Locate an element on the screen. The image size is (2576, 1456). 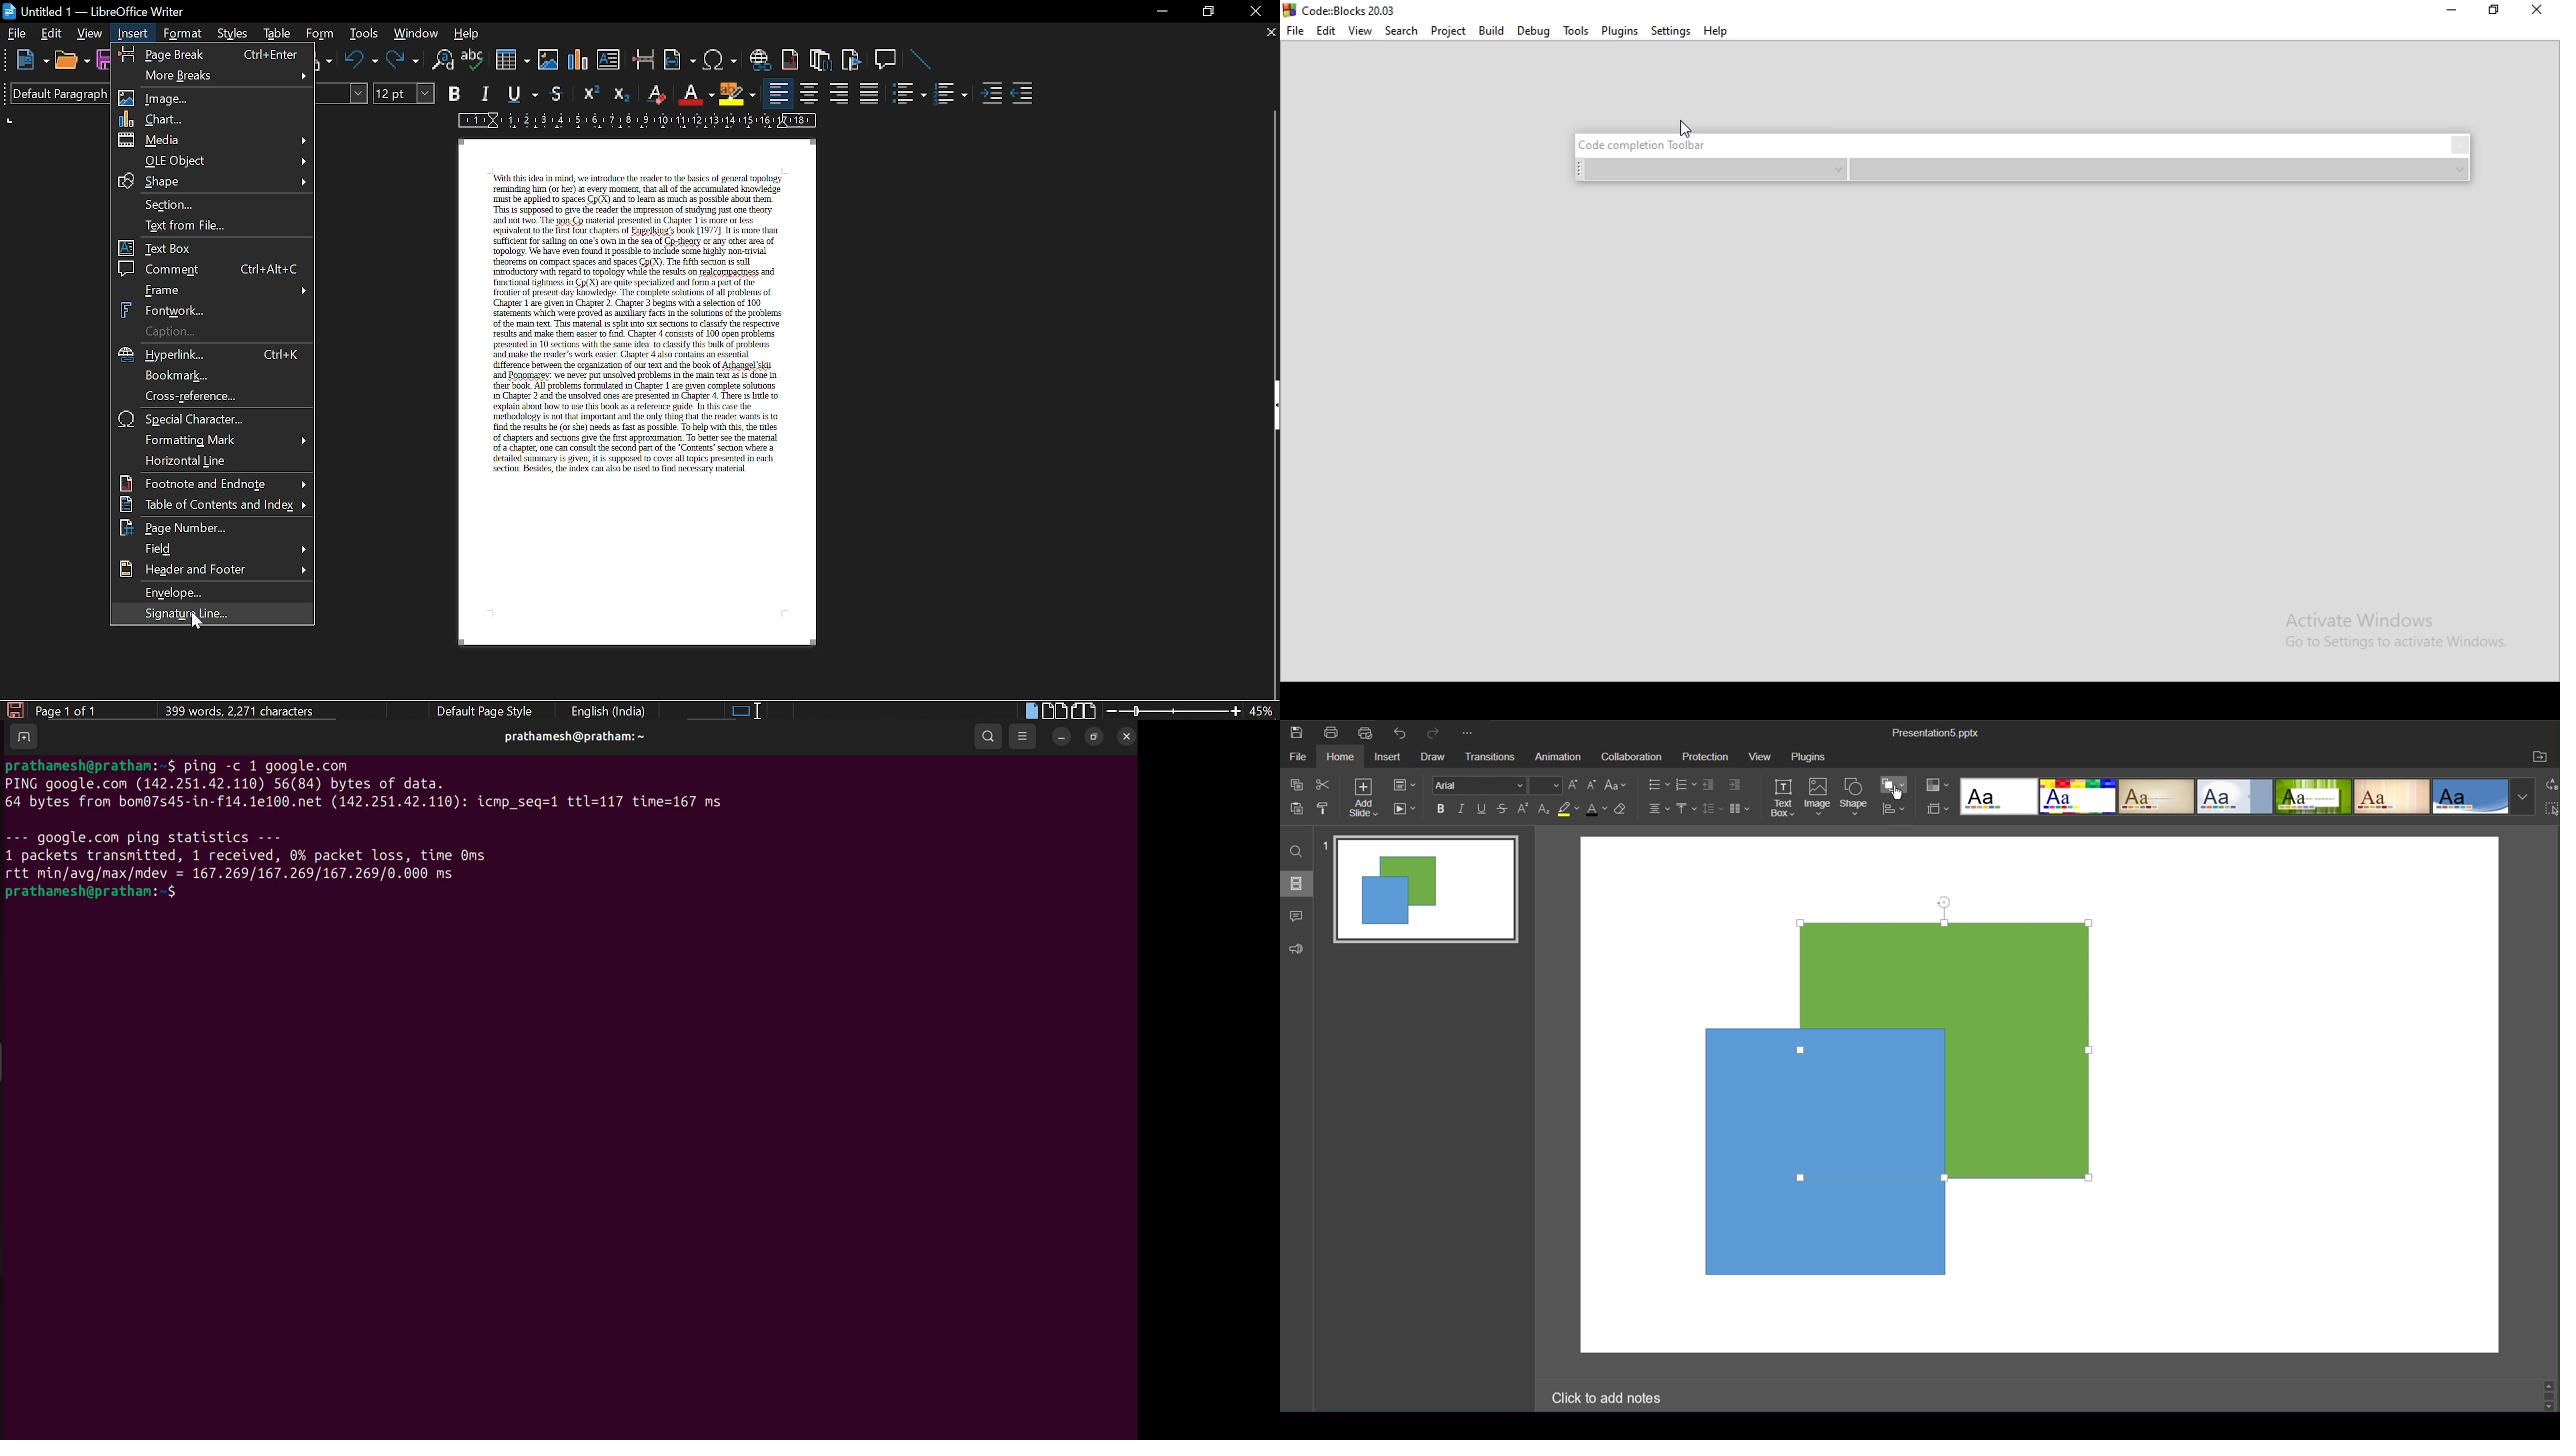
Playback is located at coordinates (1406, 810).